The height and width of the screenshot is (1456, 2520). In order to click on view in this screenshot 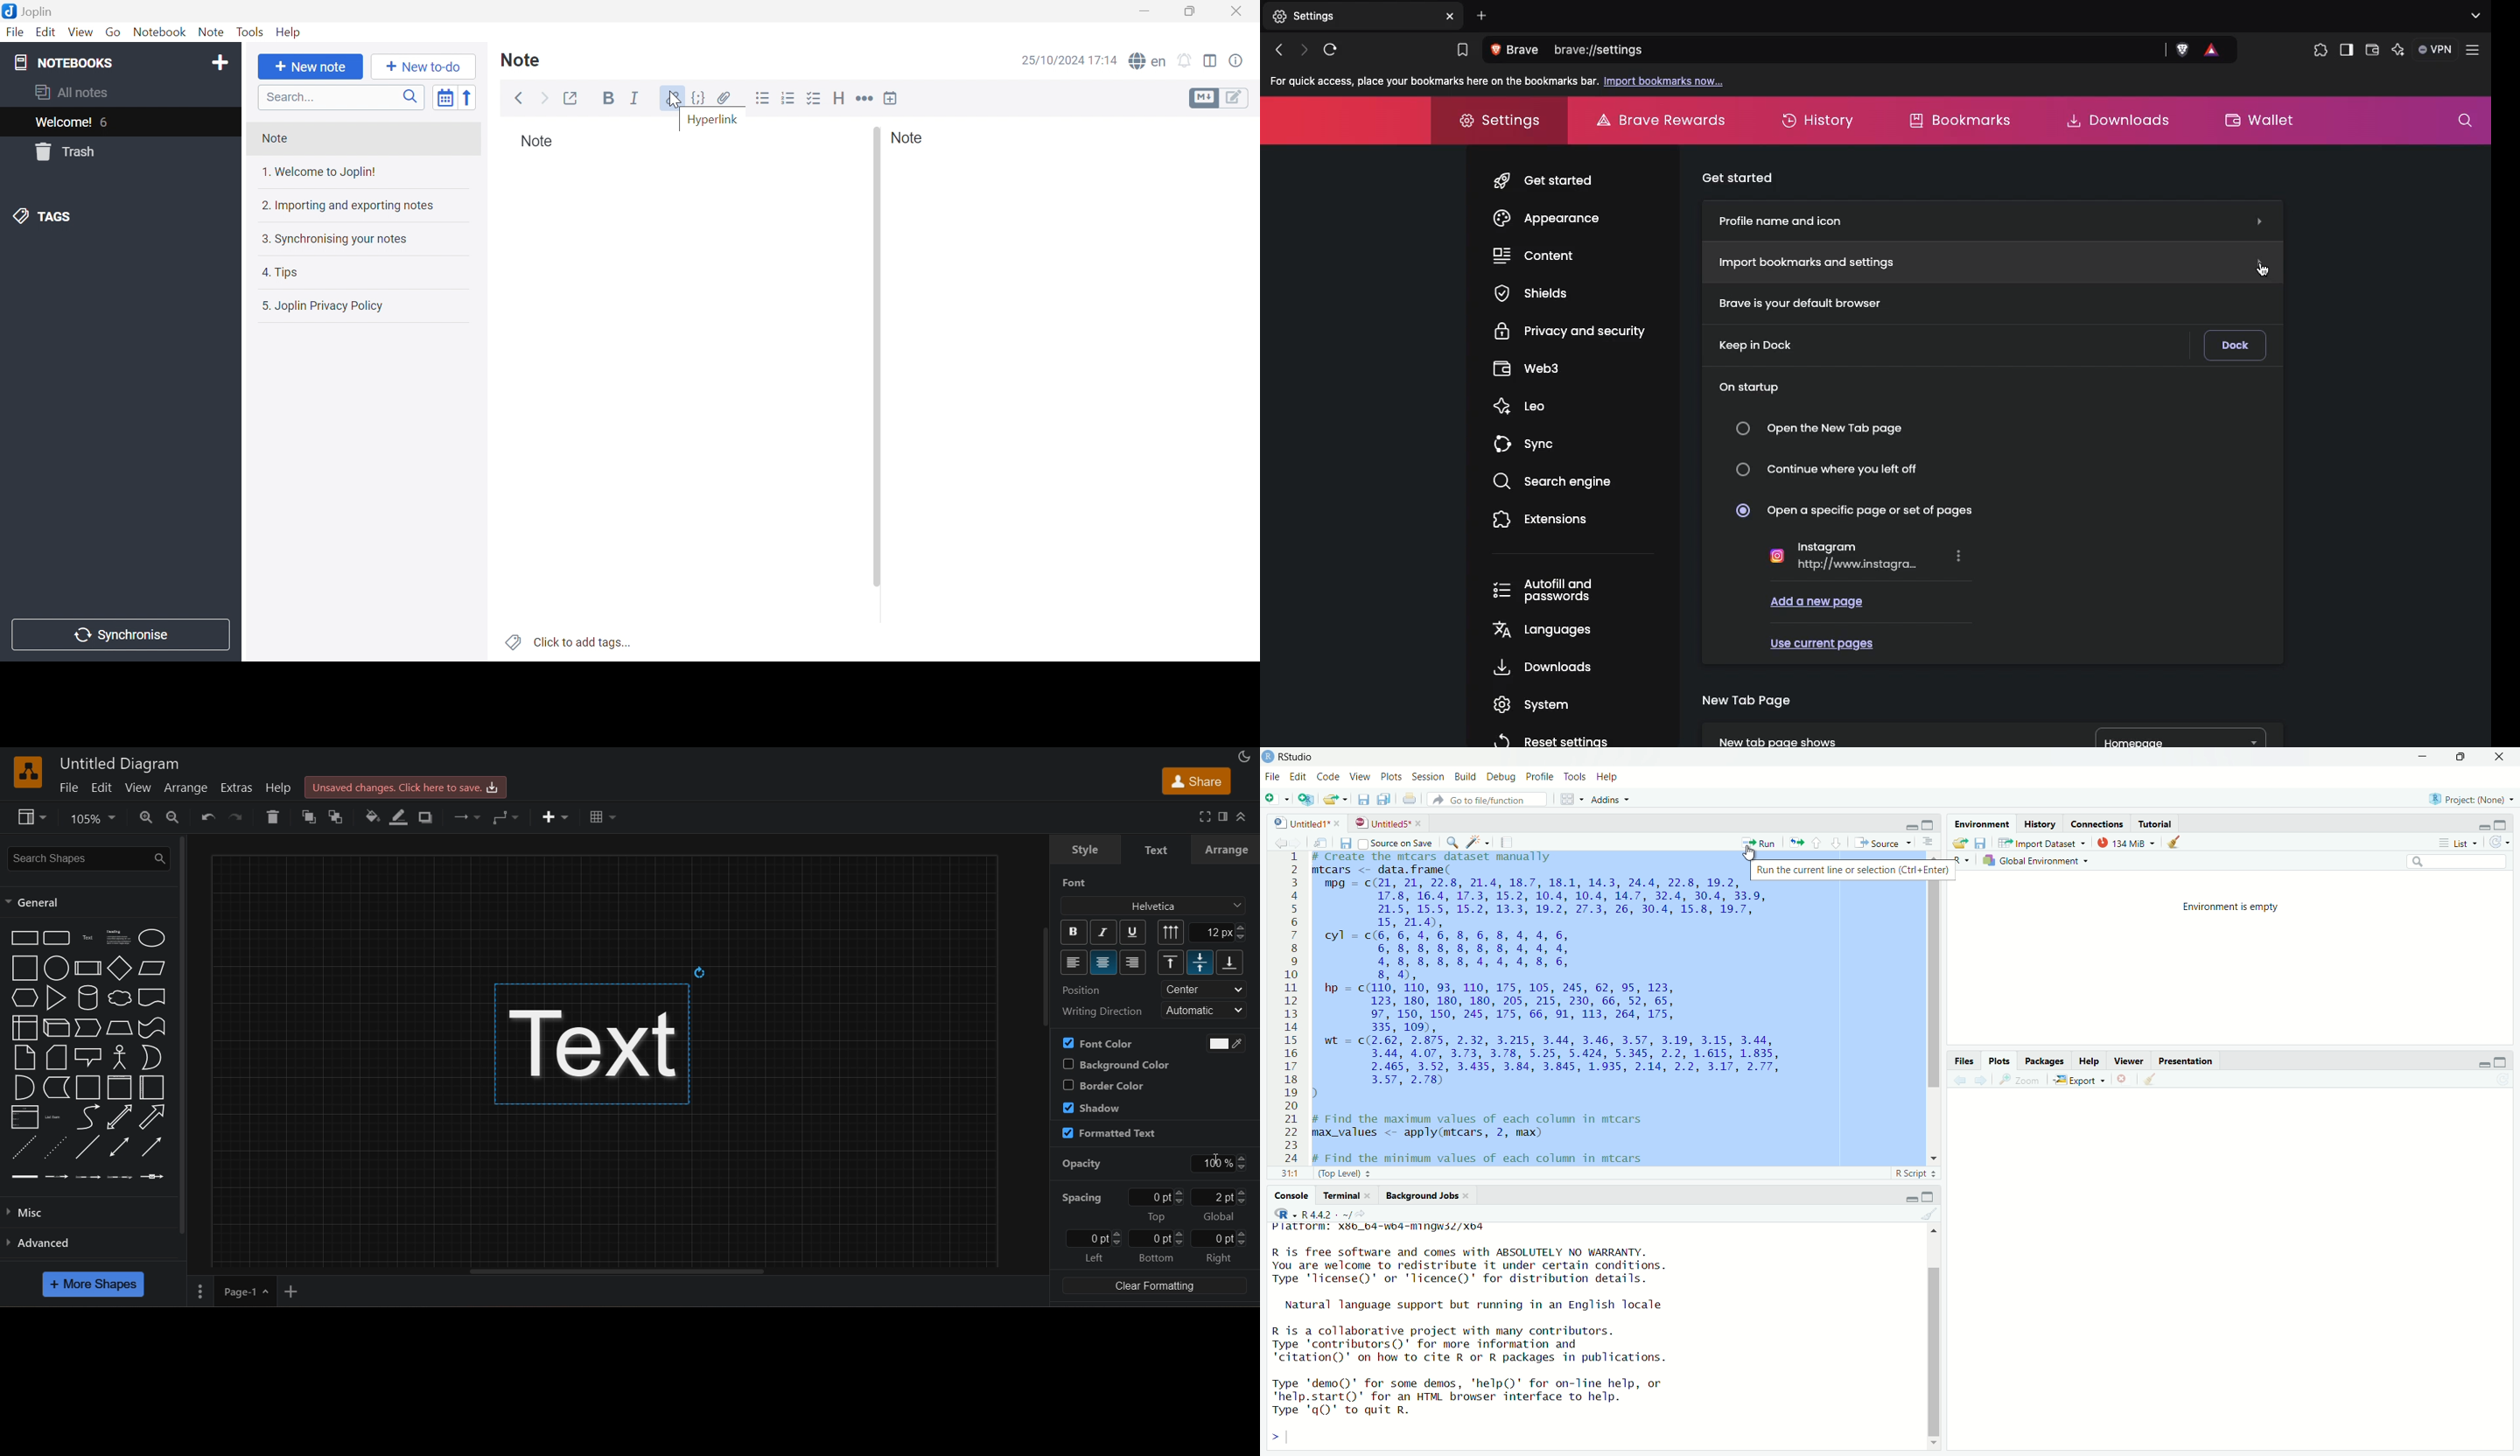, I will do `click(33, 817)`.